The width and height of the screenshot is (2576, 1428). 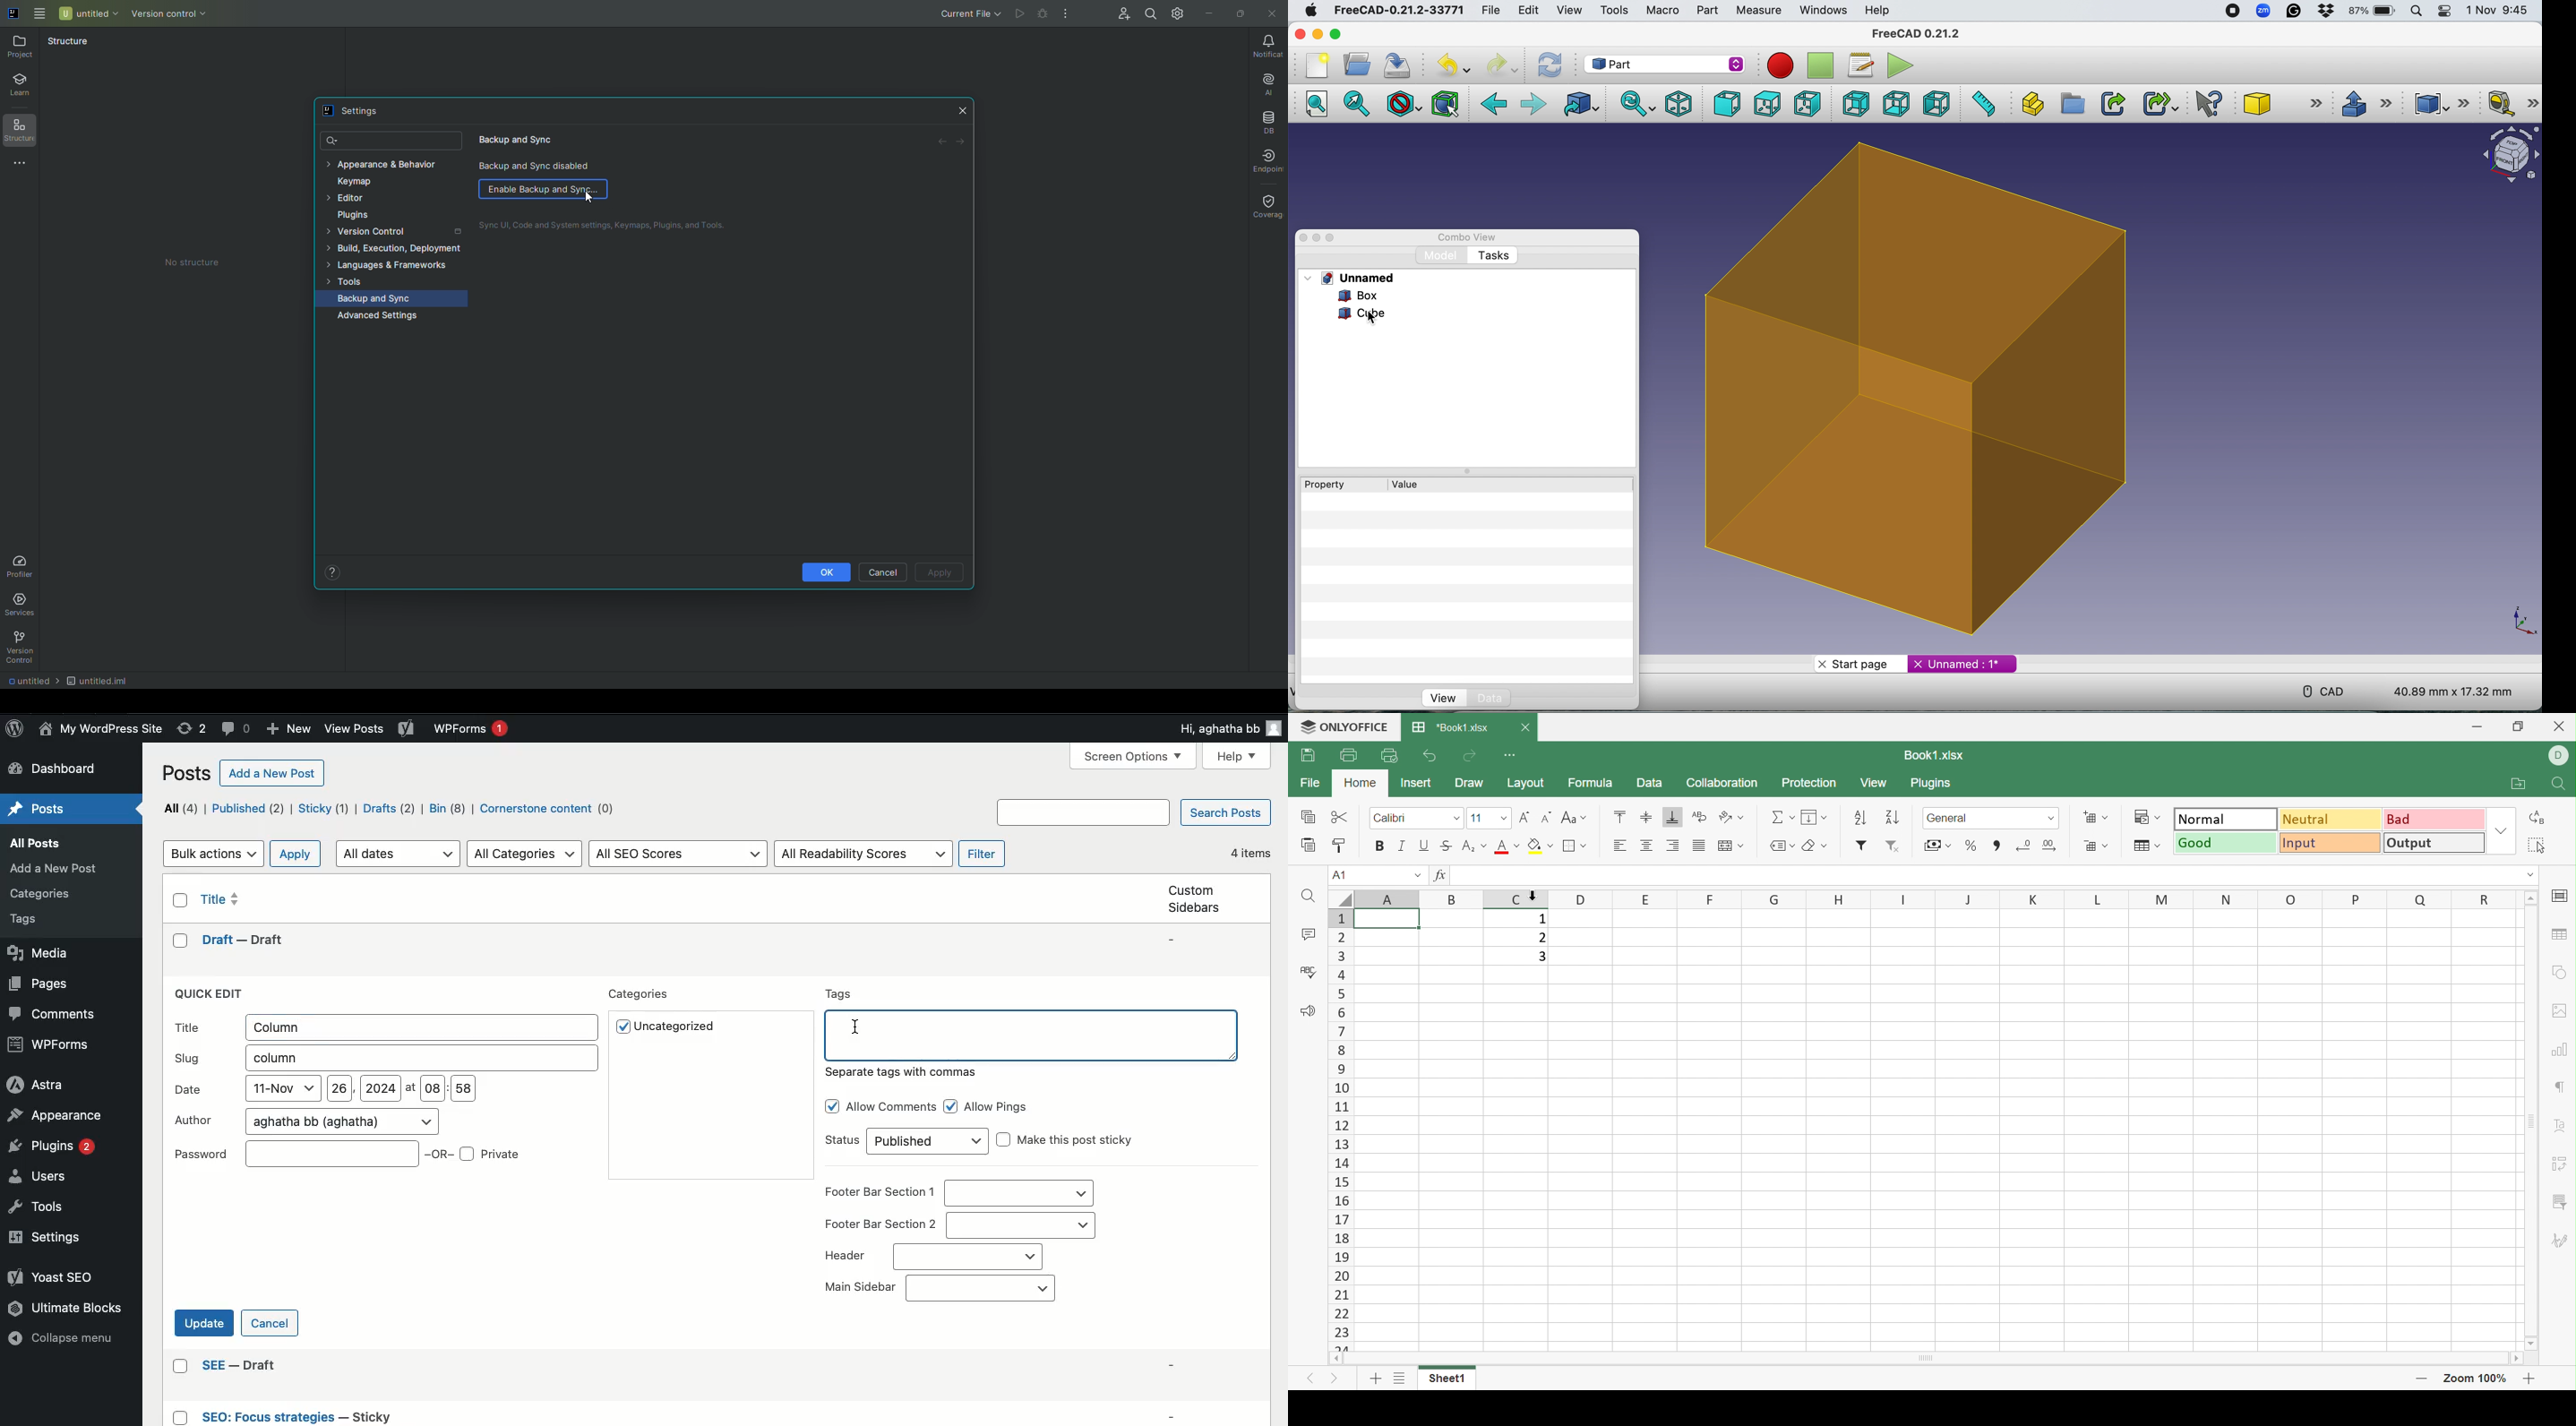 What do you see at coordinates (2515, 1360) in the screenshot?
I see `Scroll Right` at bounding box center [2515, 1360].